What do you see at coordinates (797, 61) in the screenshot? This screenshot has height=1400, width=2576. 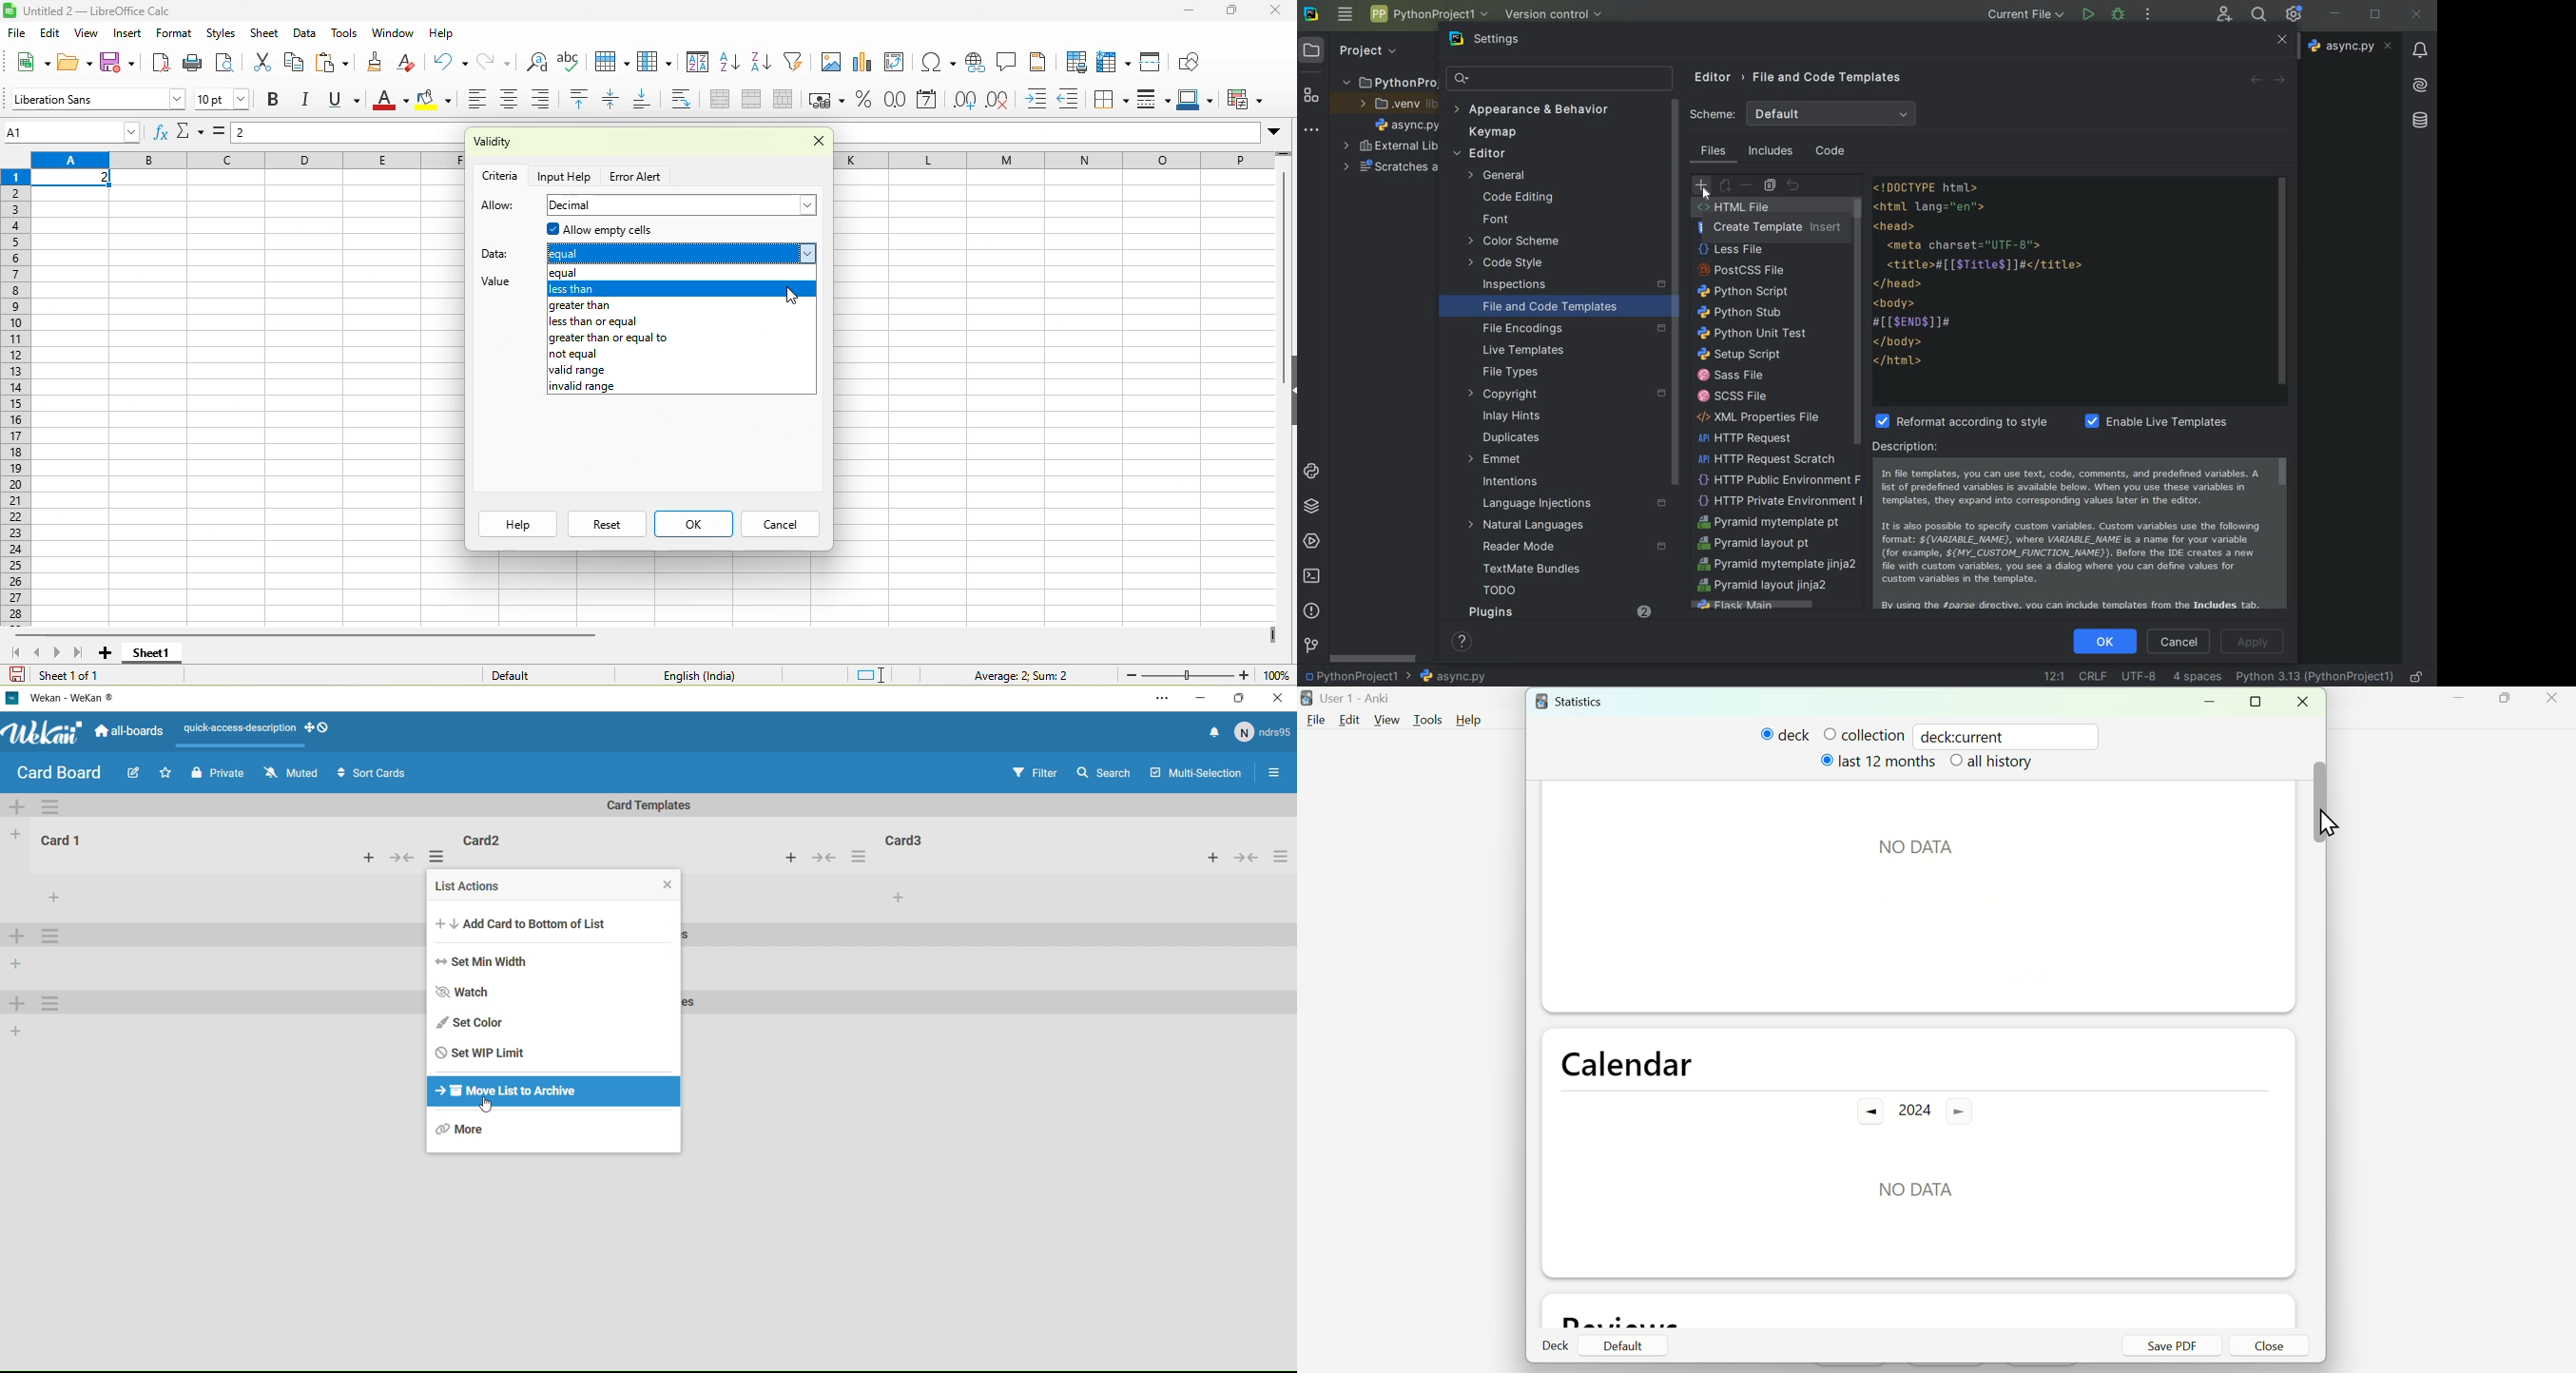 I see `auto filter` at bounding box center [797, 61].